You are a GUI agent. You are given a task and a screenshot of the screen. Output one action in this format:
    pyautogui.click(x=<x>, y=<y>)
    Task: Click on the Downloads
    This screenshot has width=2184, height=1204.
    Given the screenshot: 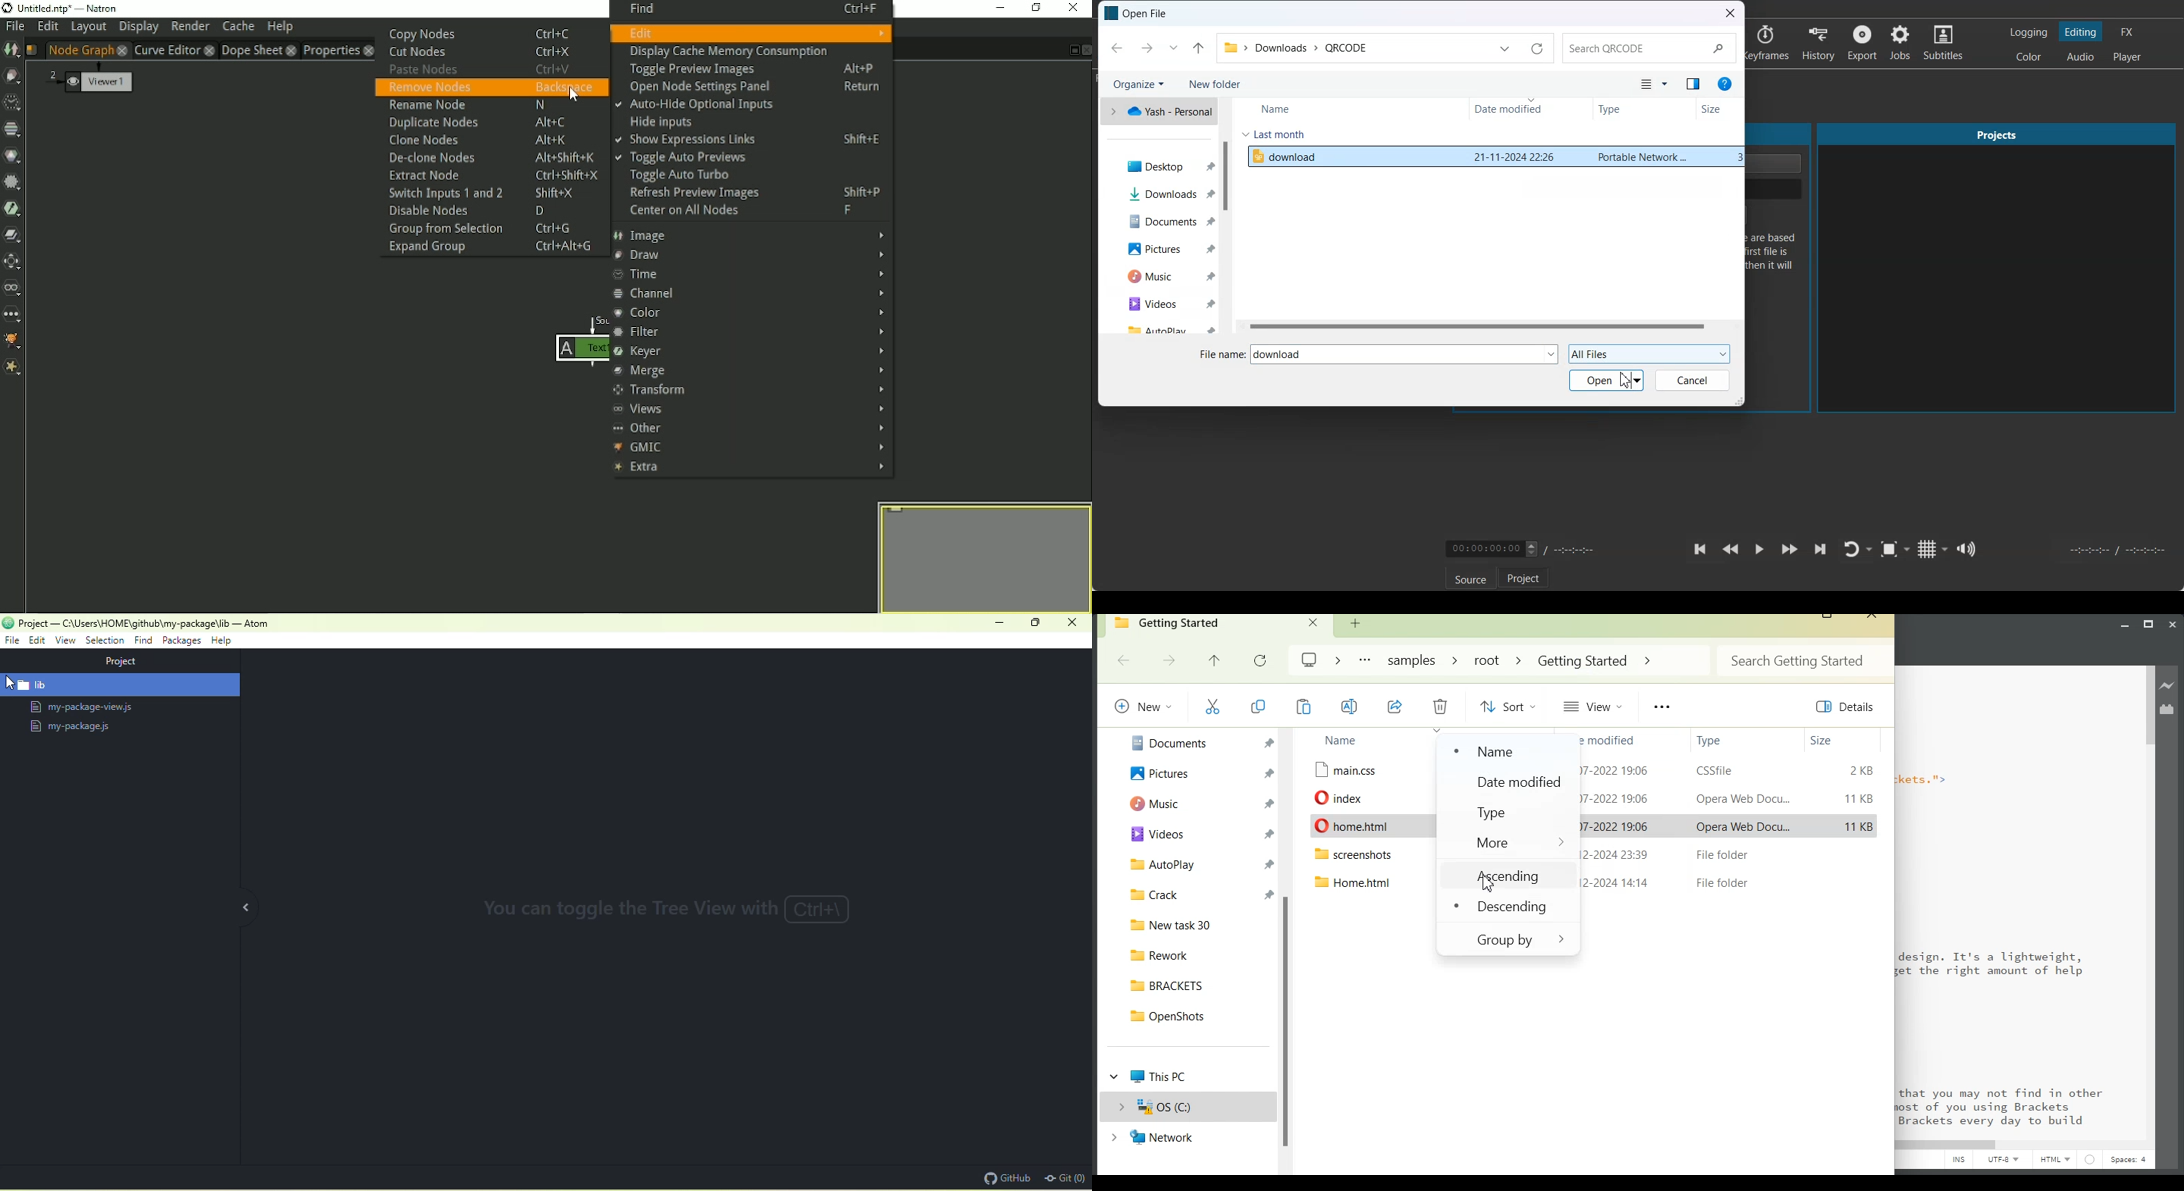 What is the action you would take?
    pyautogui.click(x=1158, y=193)
    